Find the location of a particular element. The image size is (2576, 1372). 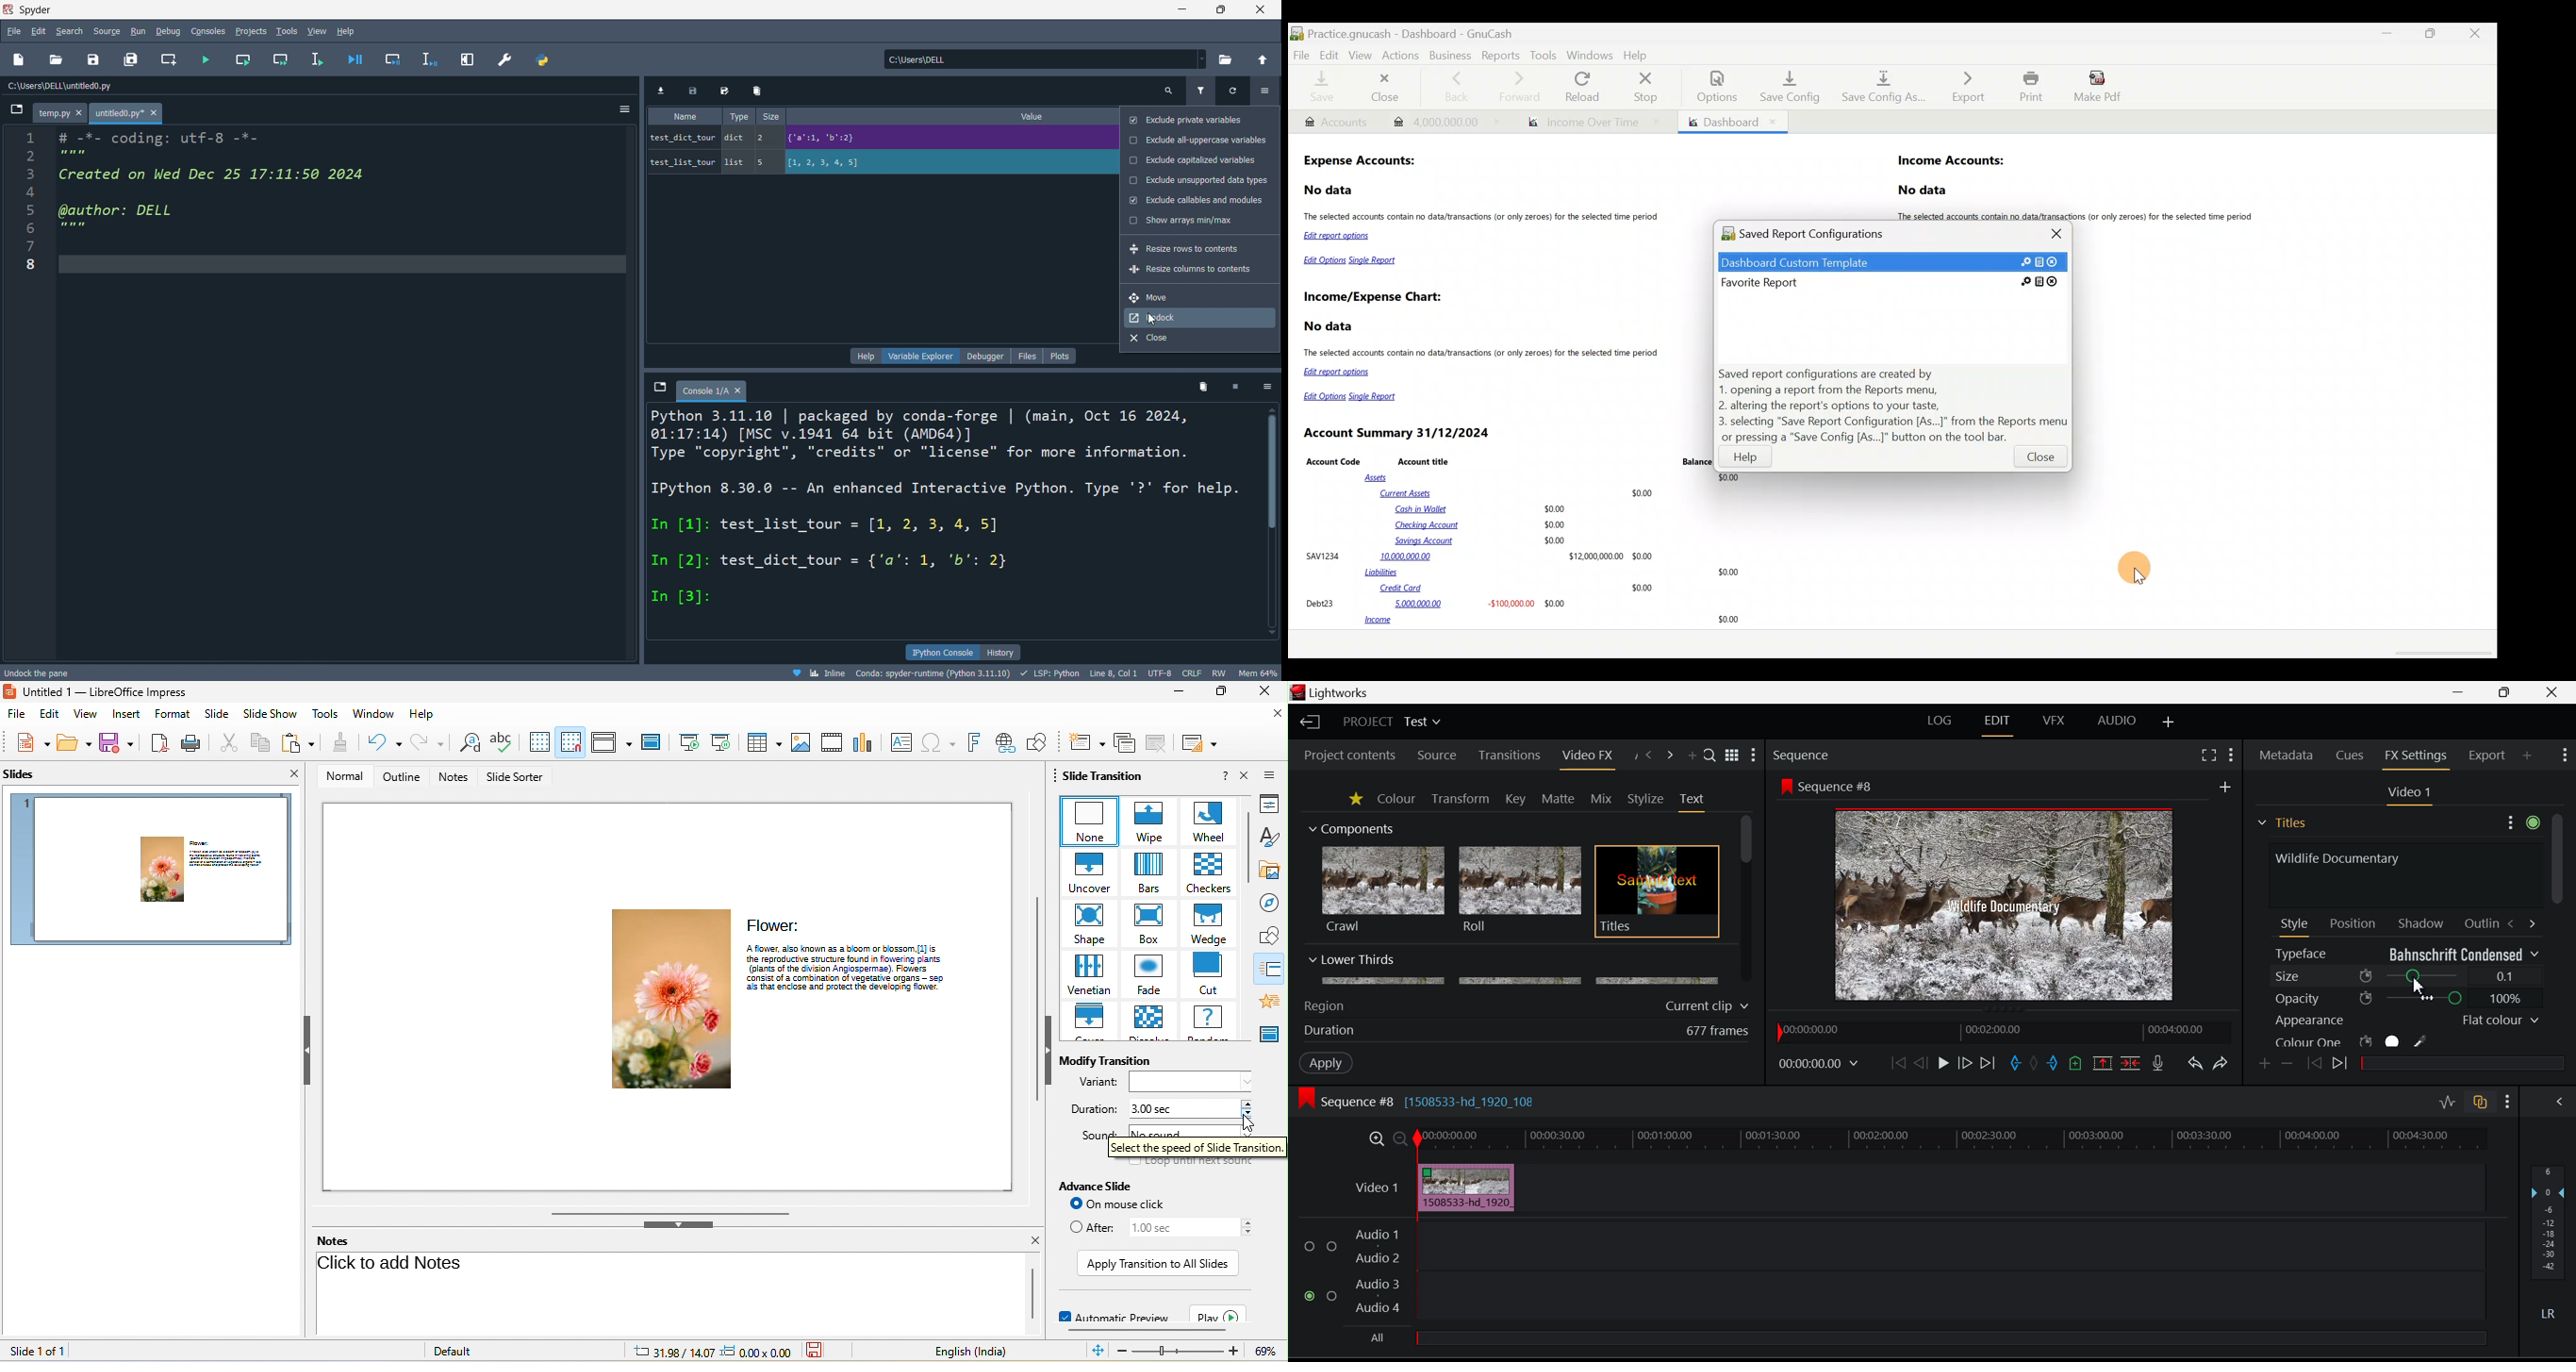

Play is located at coordinates (1943, 1063).